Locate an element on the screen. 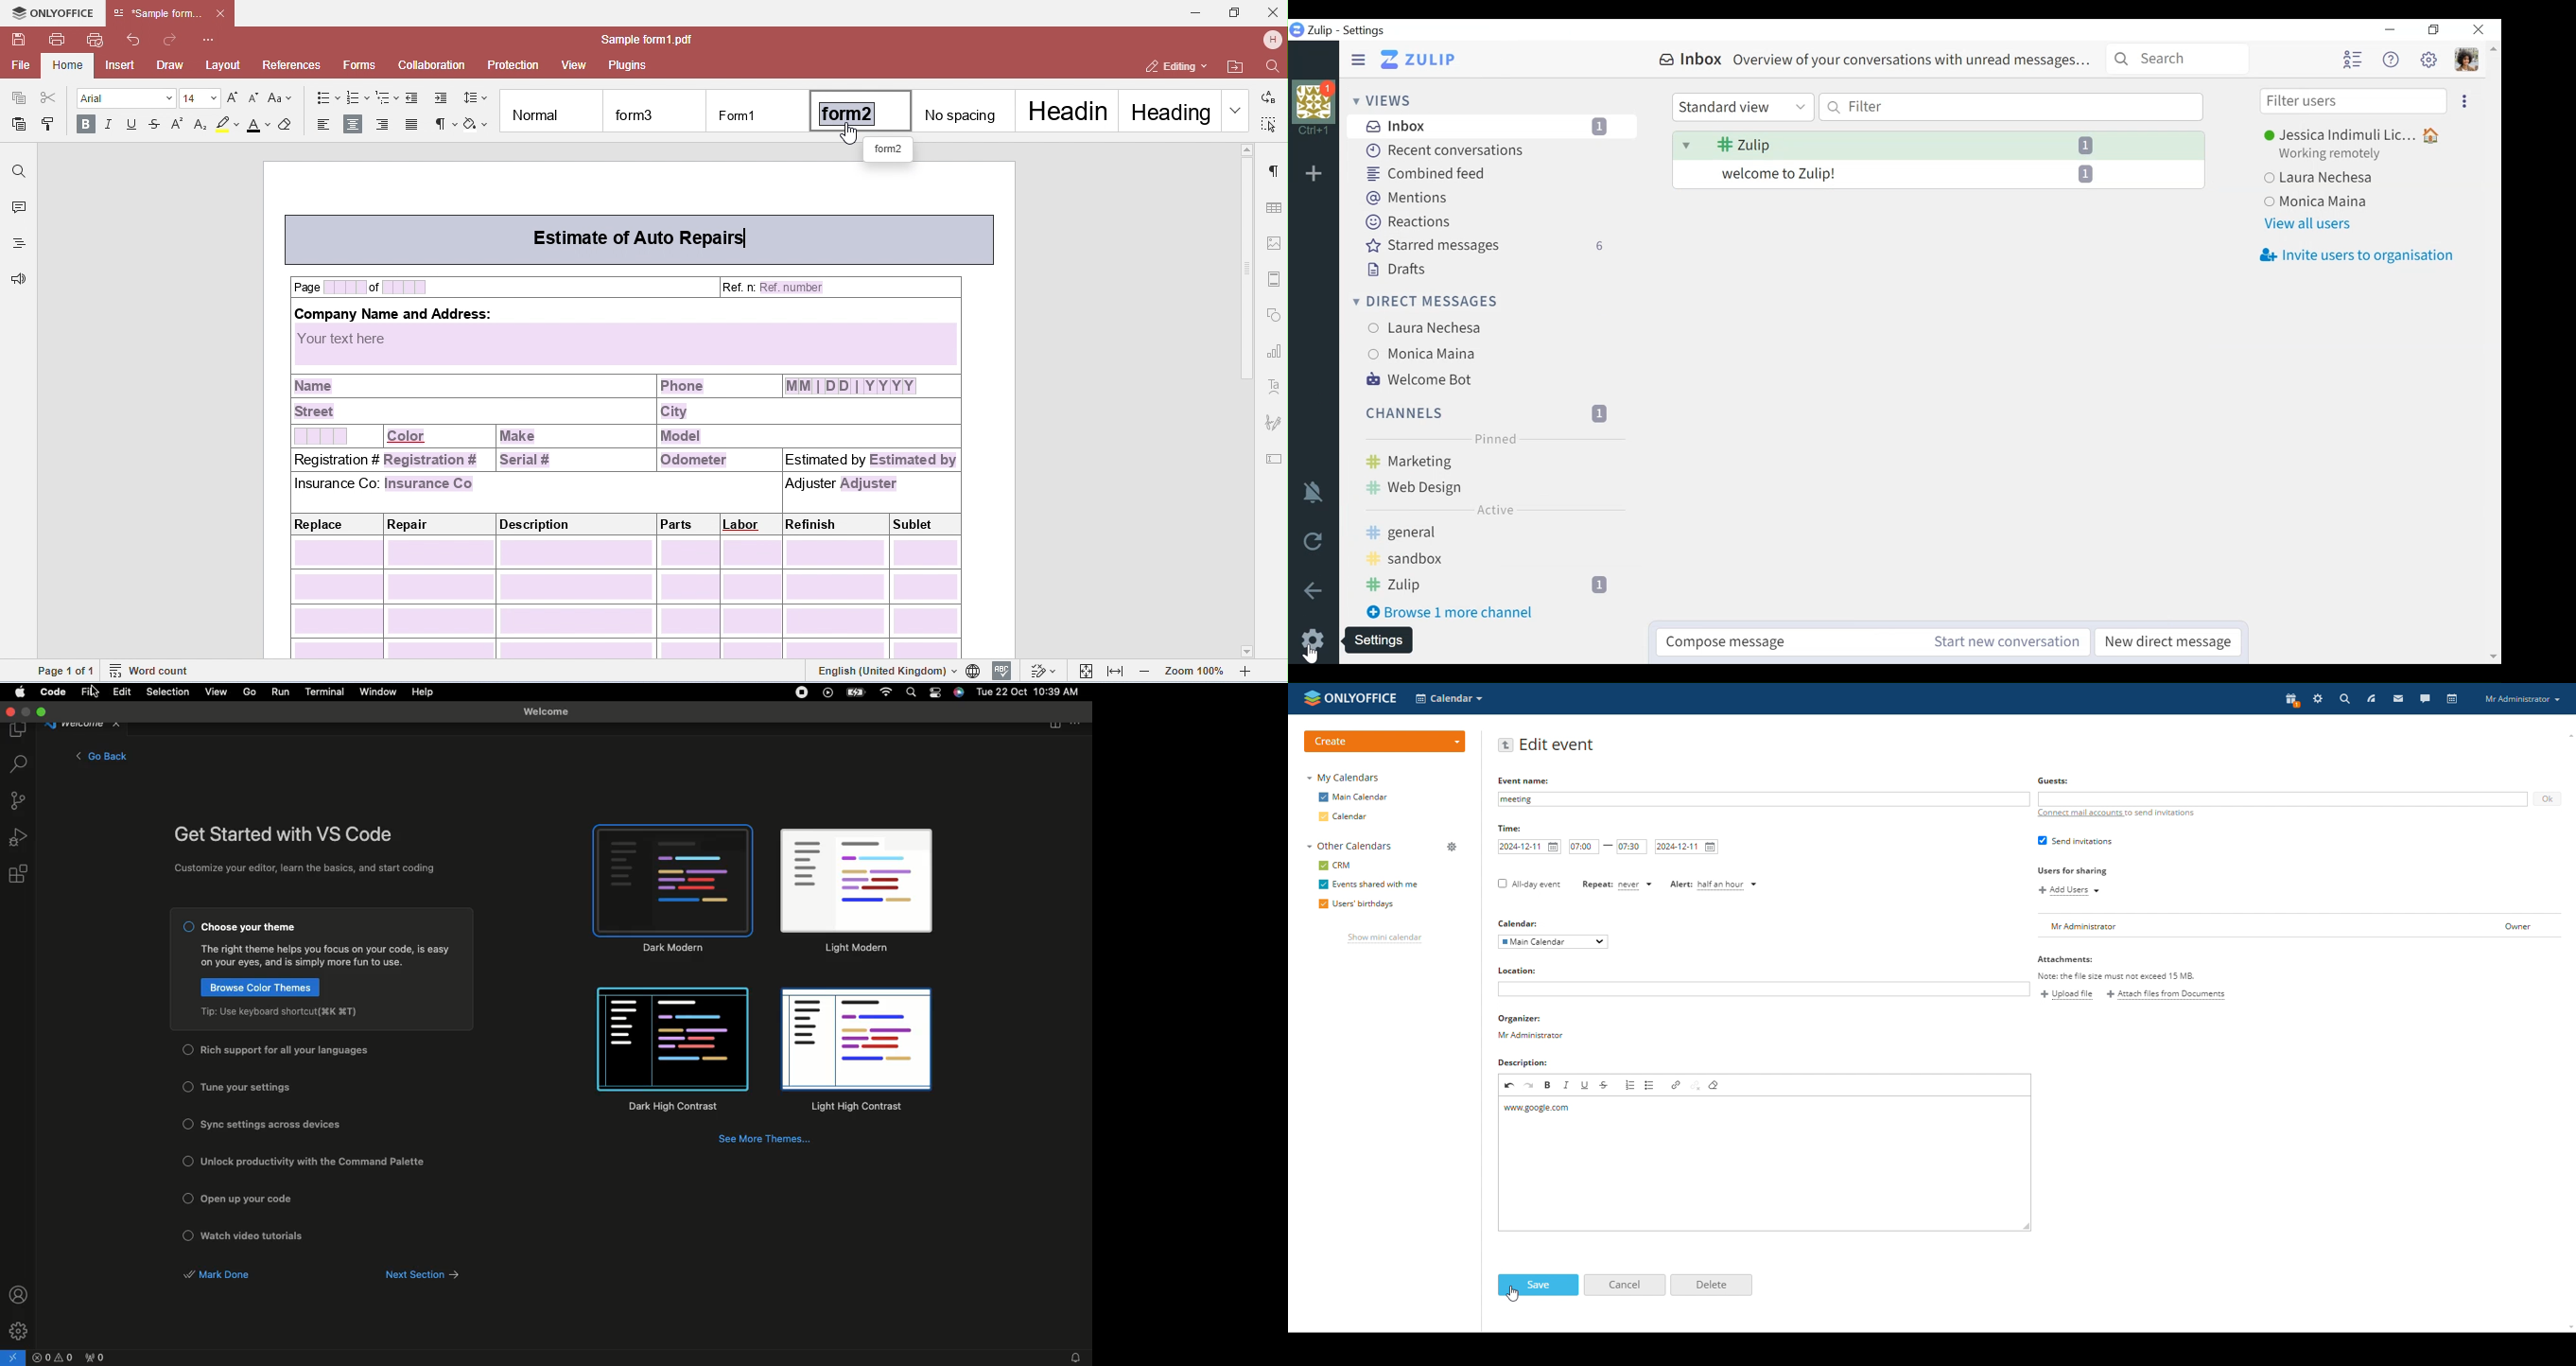  Manage is located at coordinates (20, 1330).